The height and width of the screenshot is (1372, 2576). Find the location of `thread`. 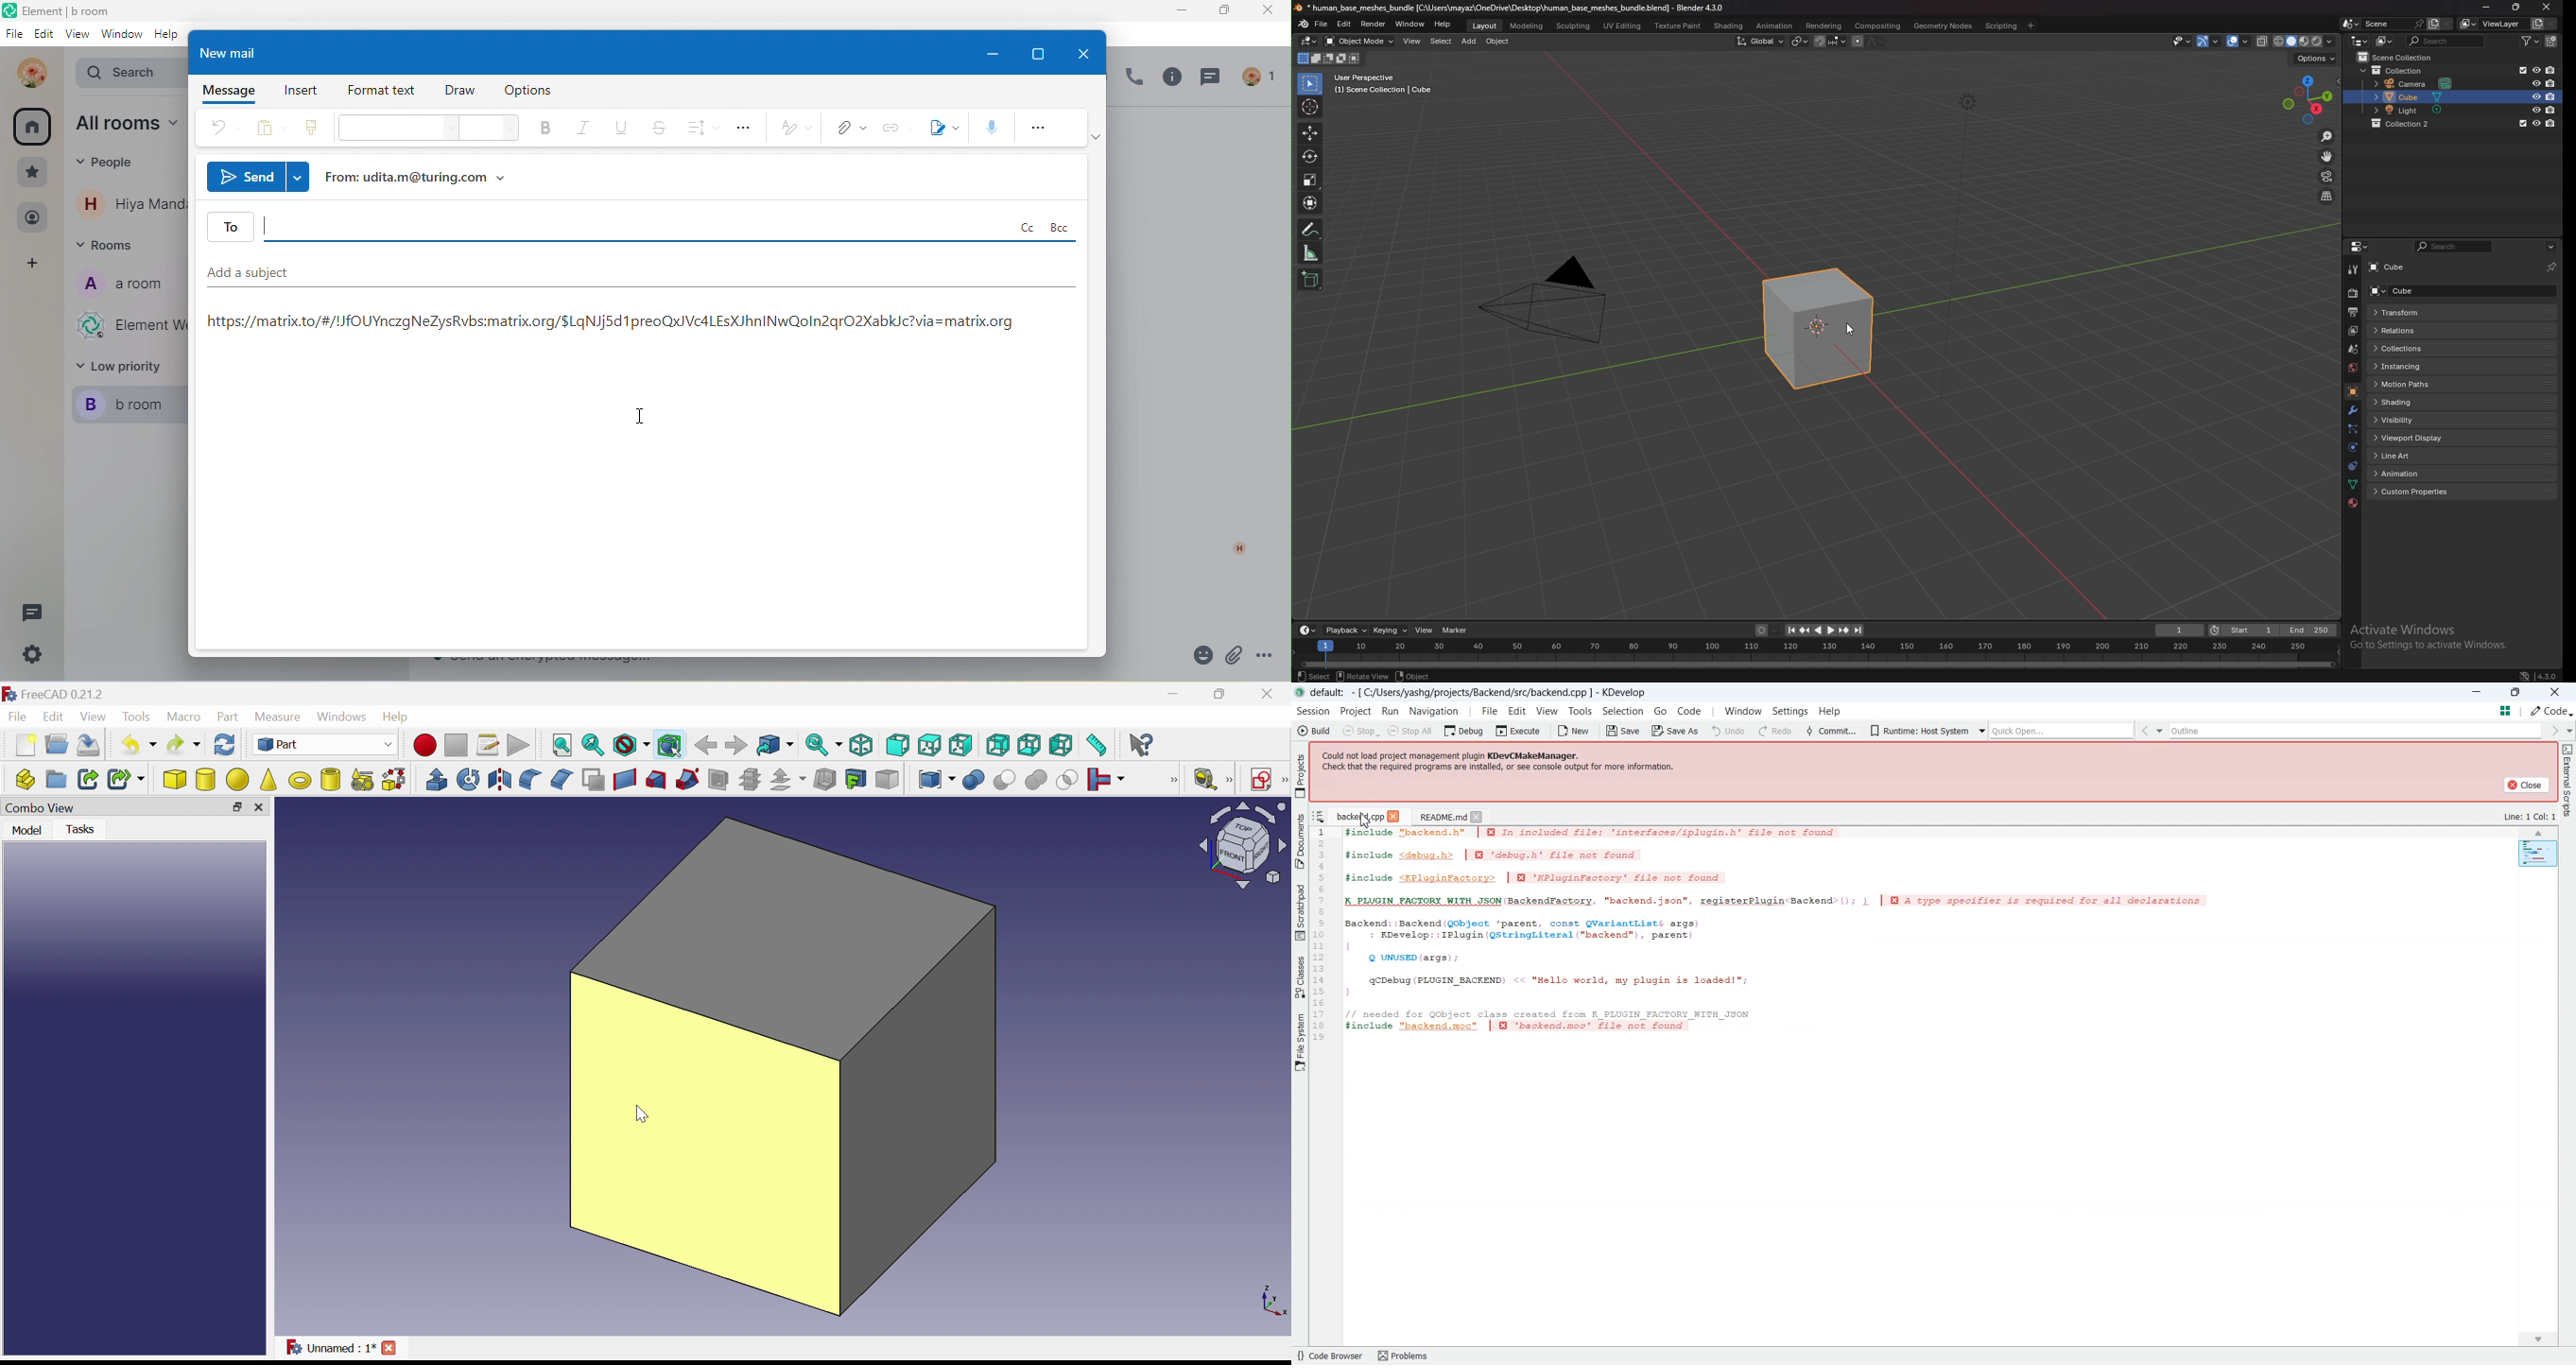

thread is located at coordinates (1215, 80).